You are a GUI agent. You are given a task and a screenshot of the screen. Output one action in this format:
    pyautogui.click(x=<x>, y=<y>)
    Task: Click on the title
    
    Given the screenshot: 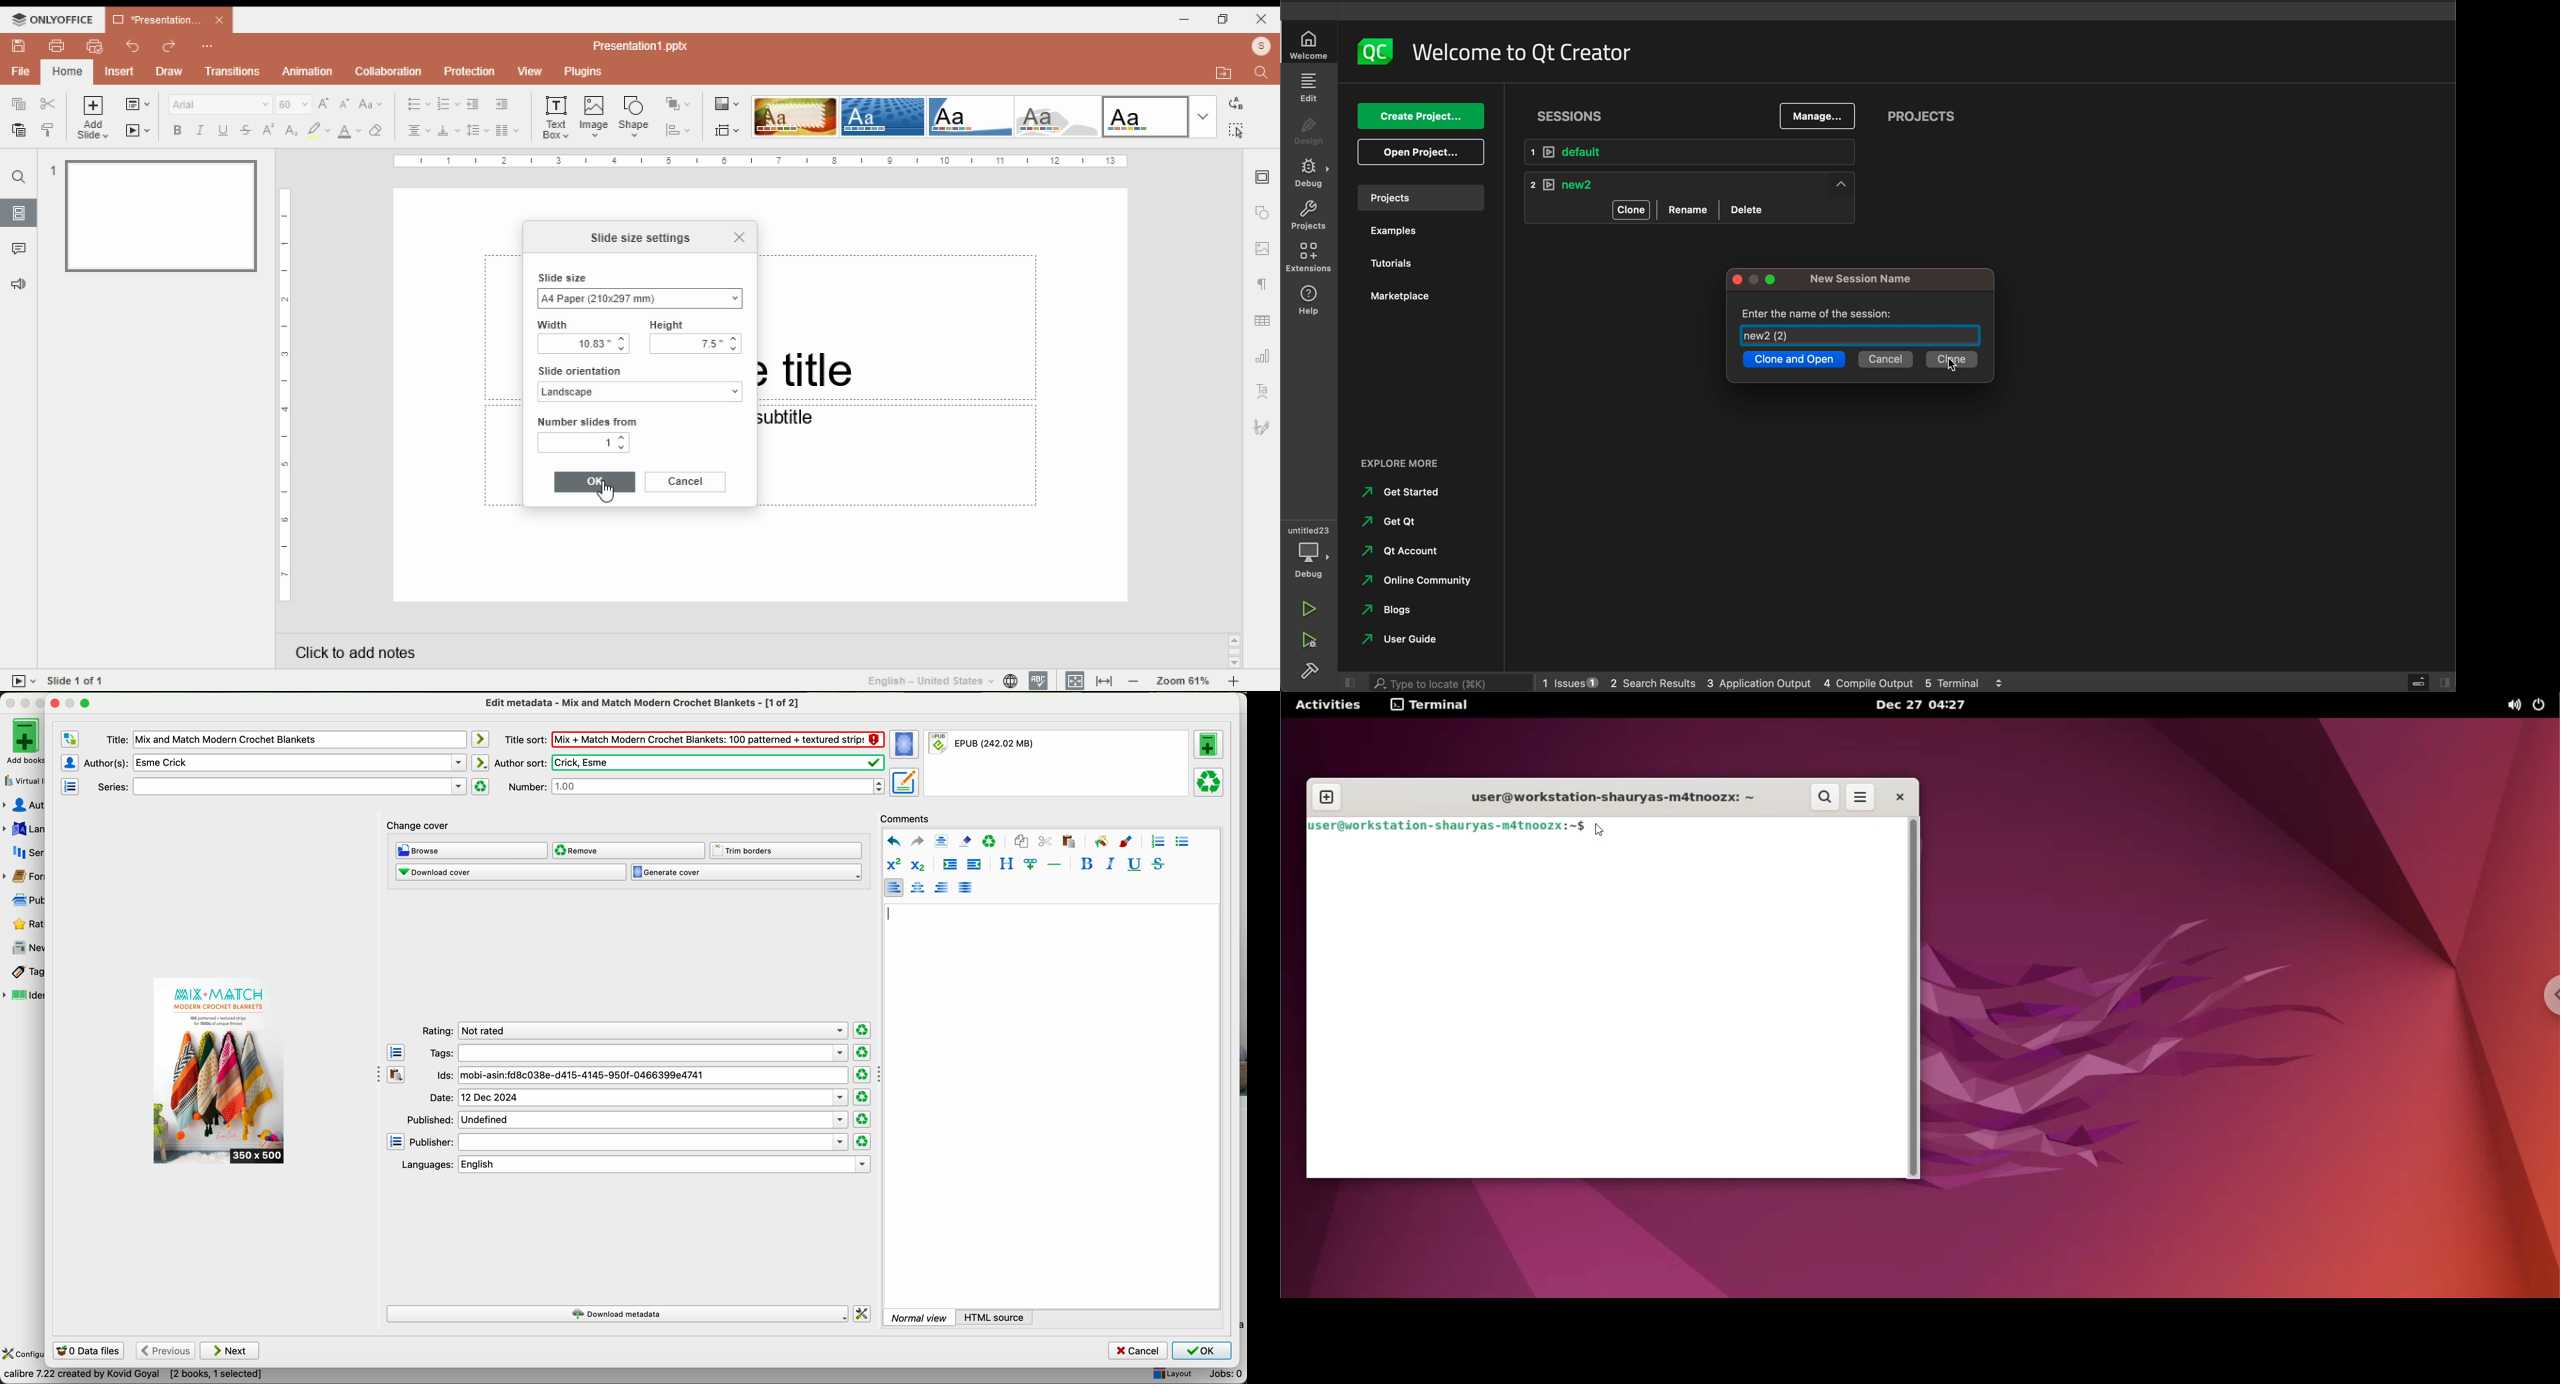 What is the action you would take?
    pyautogui.click(x=285, y=740)
    